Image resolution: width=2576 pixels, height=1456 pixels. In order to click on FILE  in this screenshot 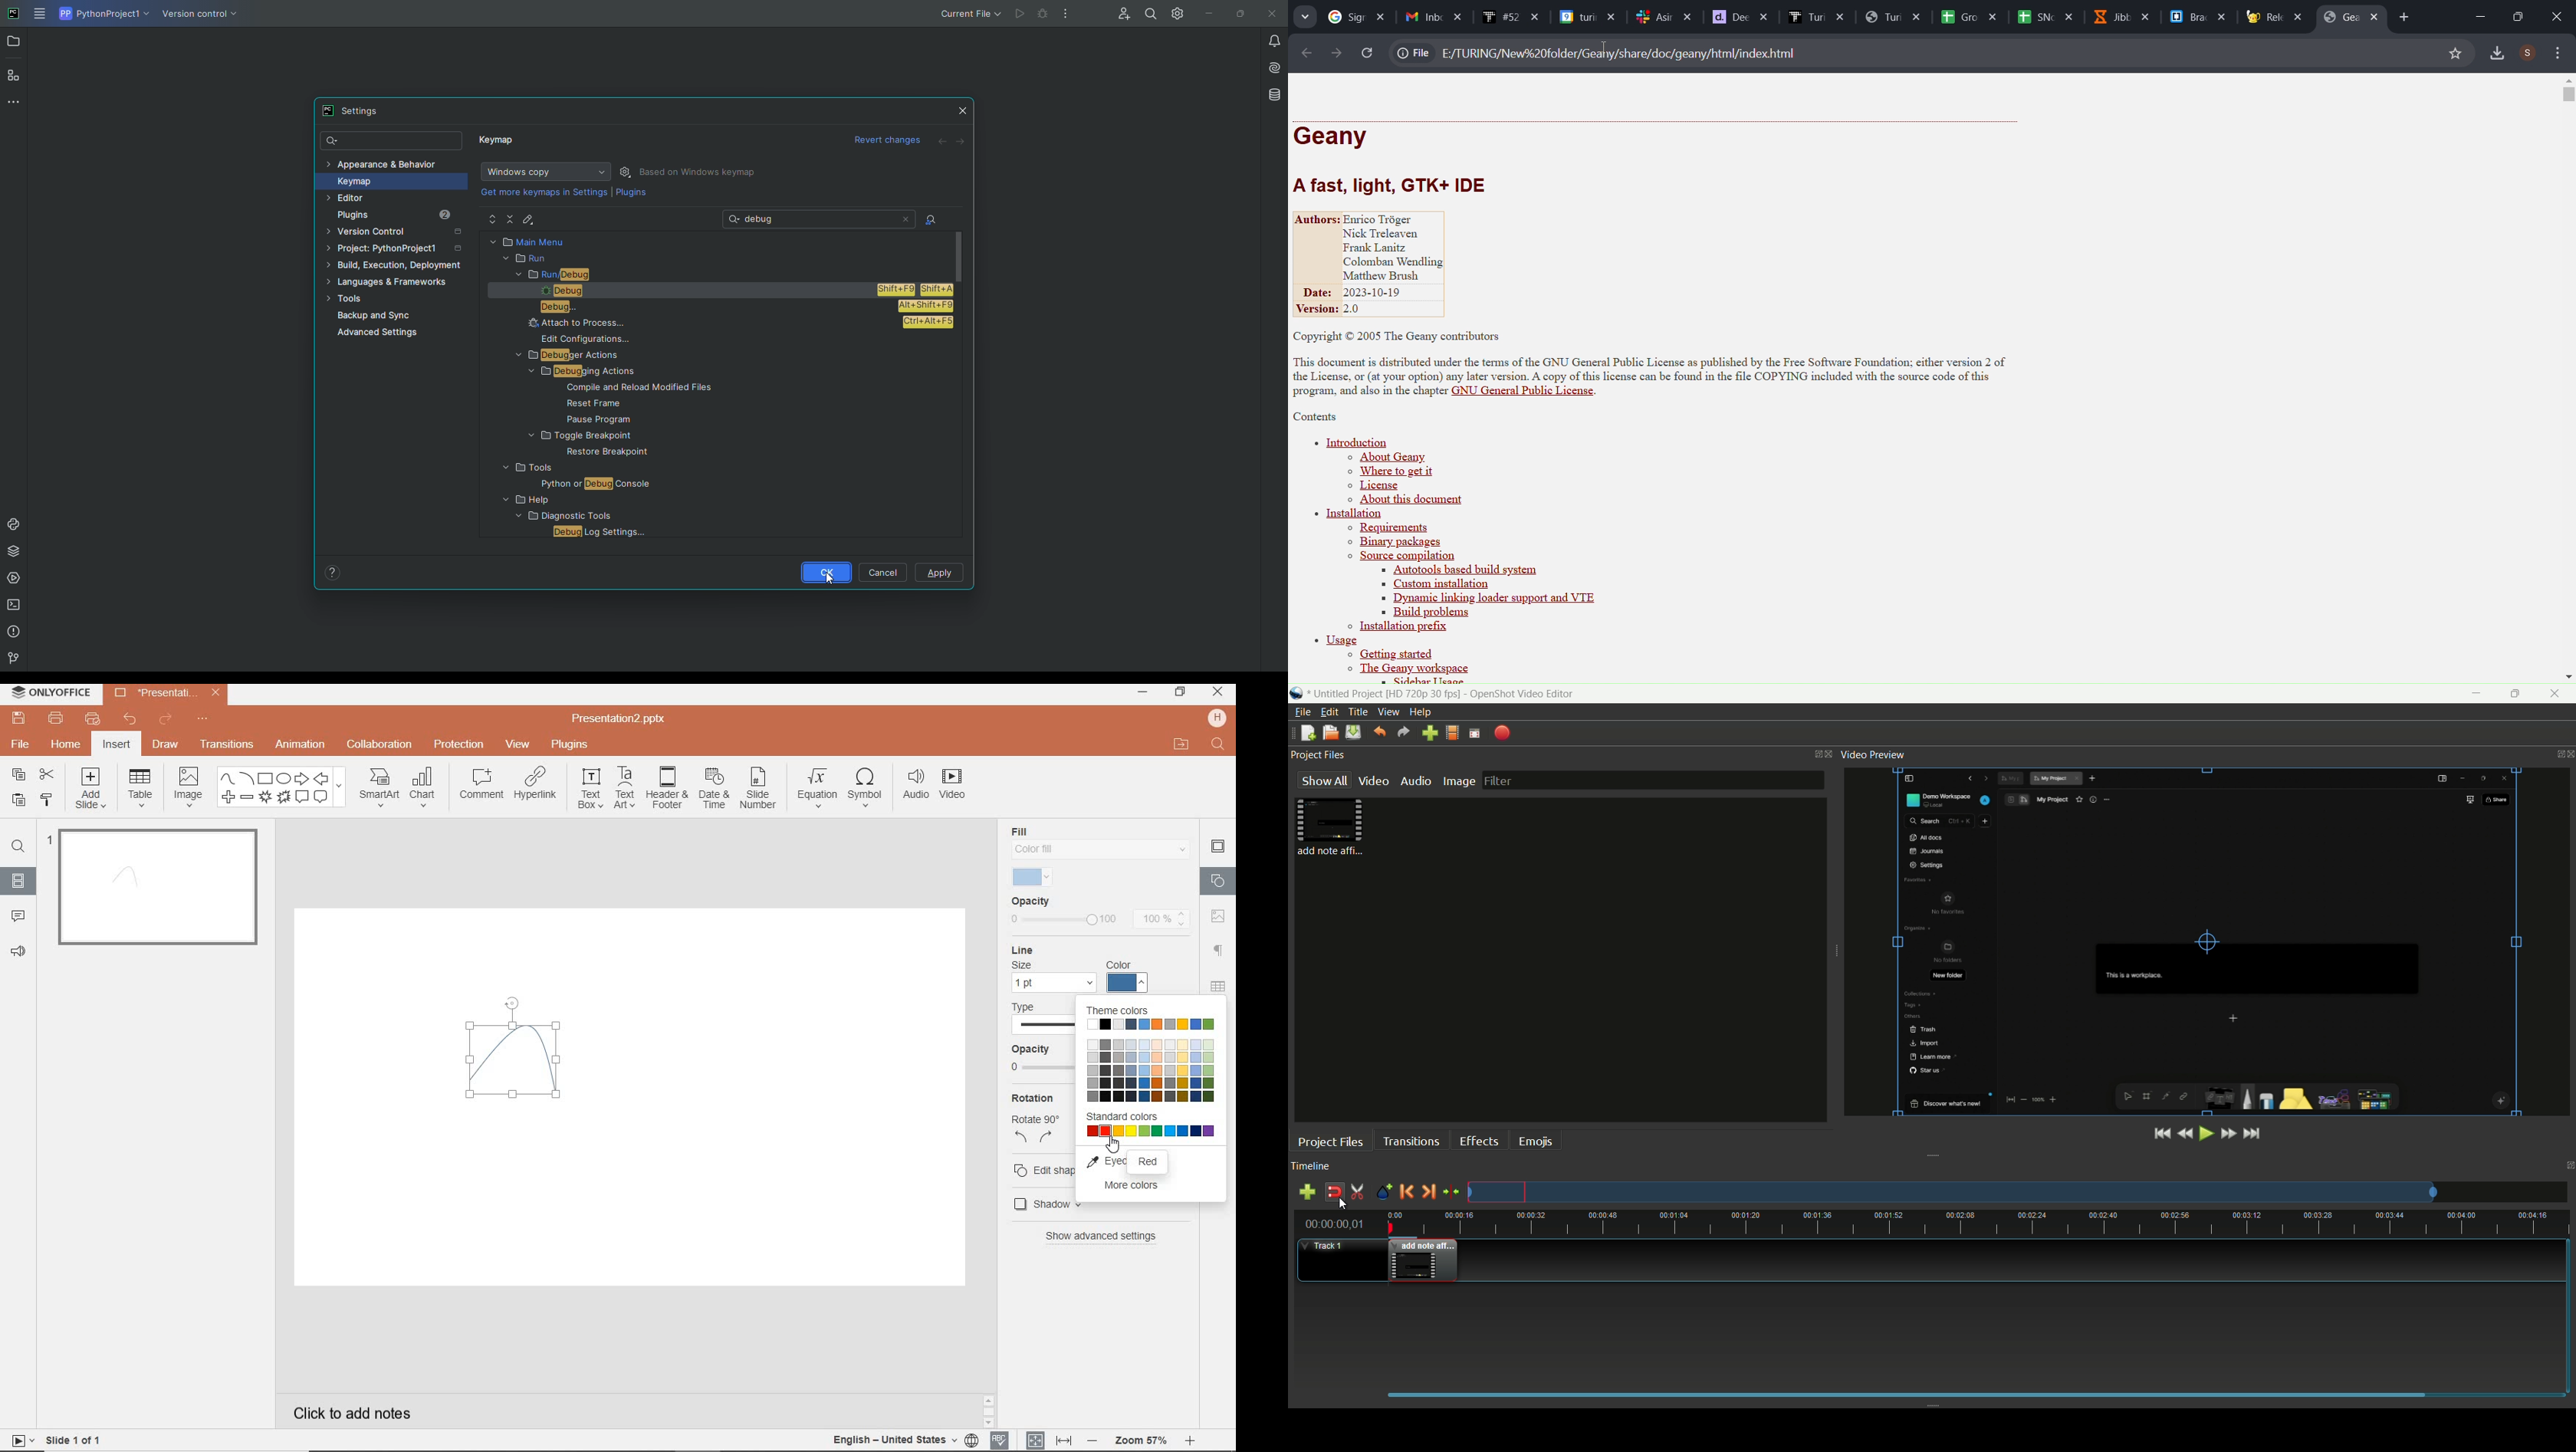, I will do `click(22, 746)`.